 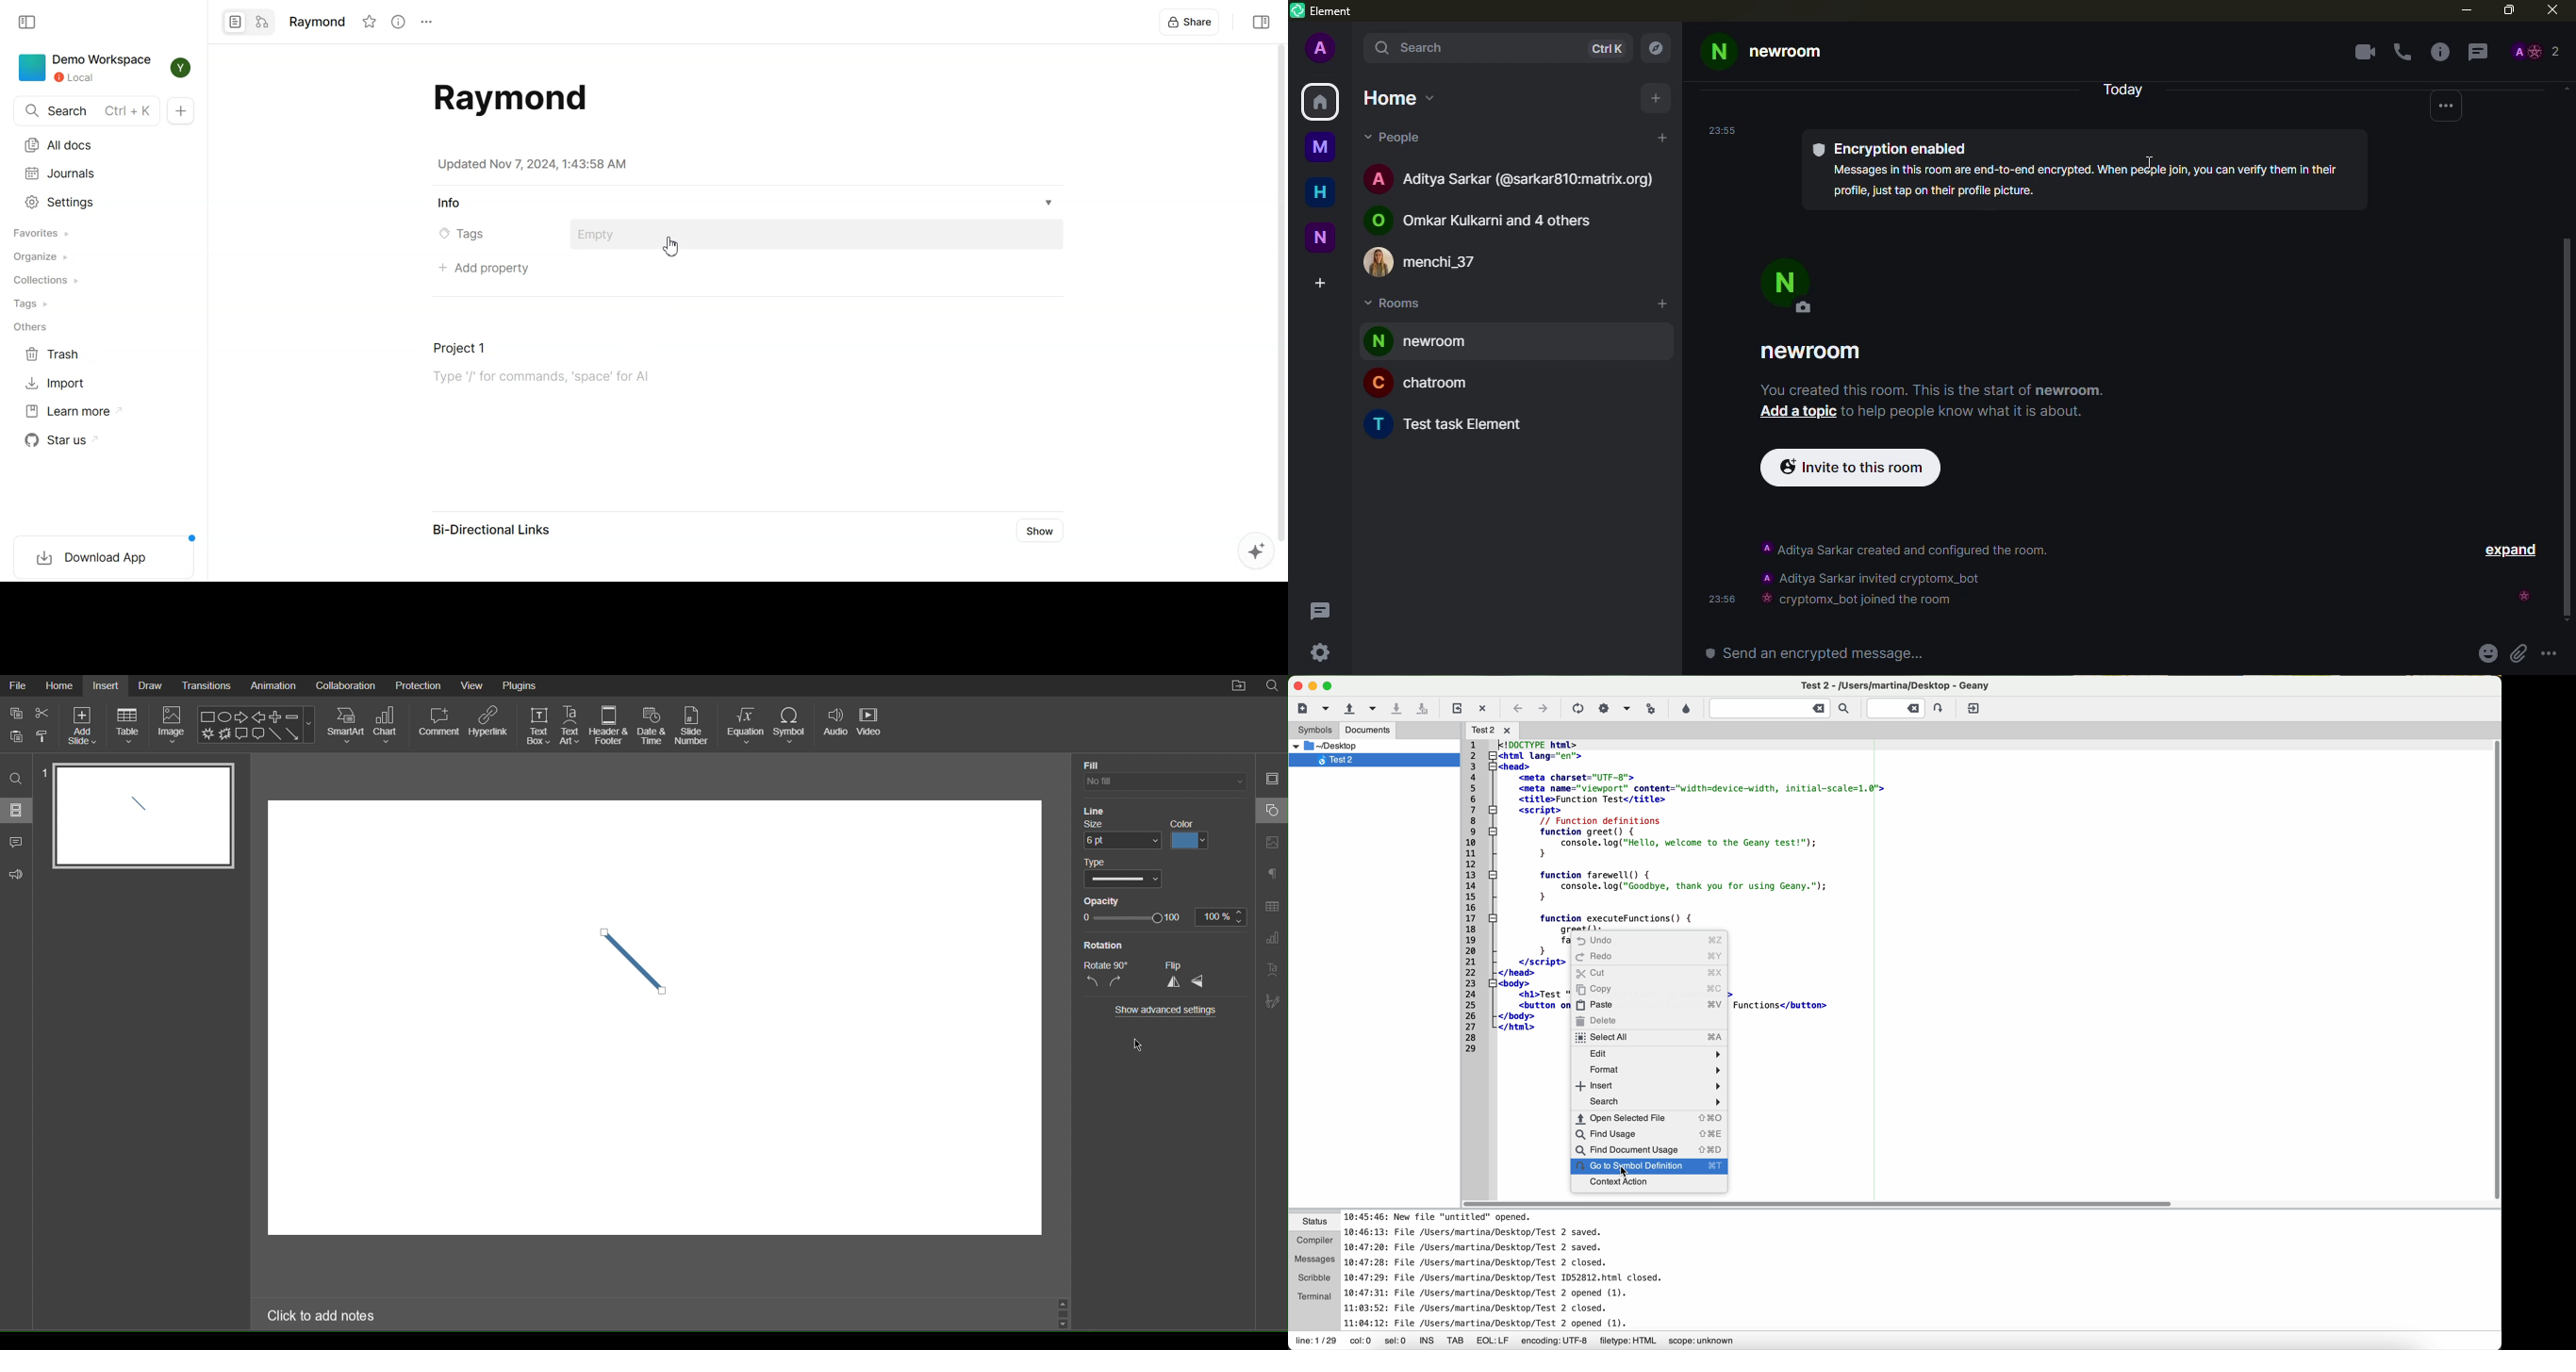 What do you see at coordinates (1649, 957) in the screenshot?
I see `redo` at bounding box center [1649, 957].